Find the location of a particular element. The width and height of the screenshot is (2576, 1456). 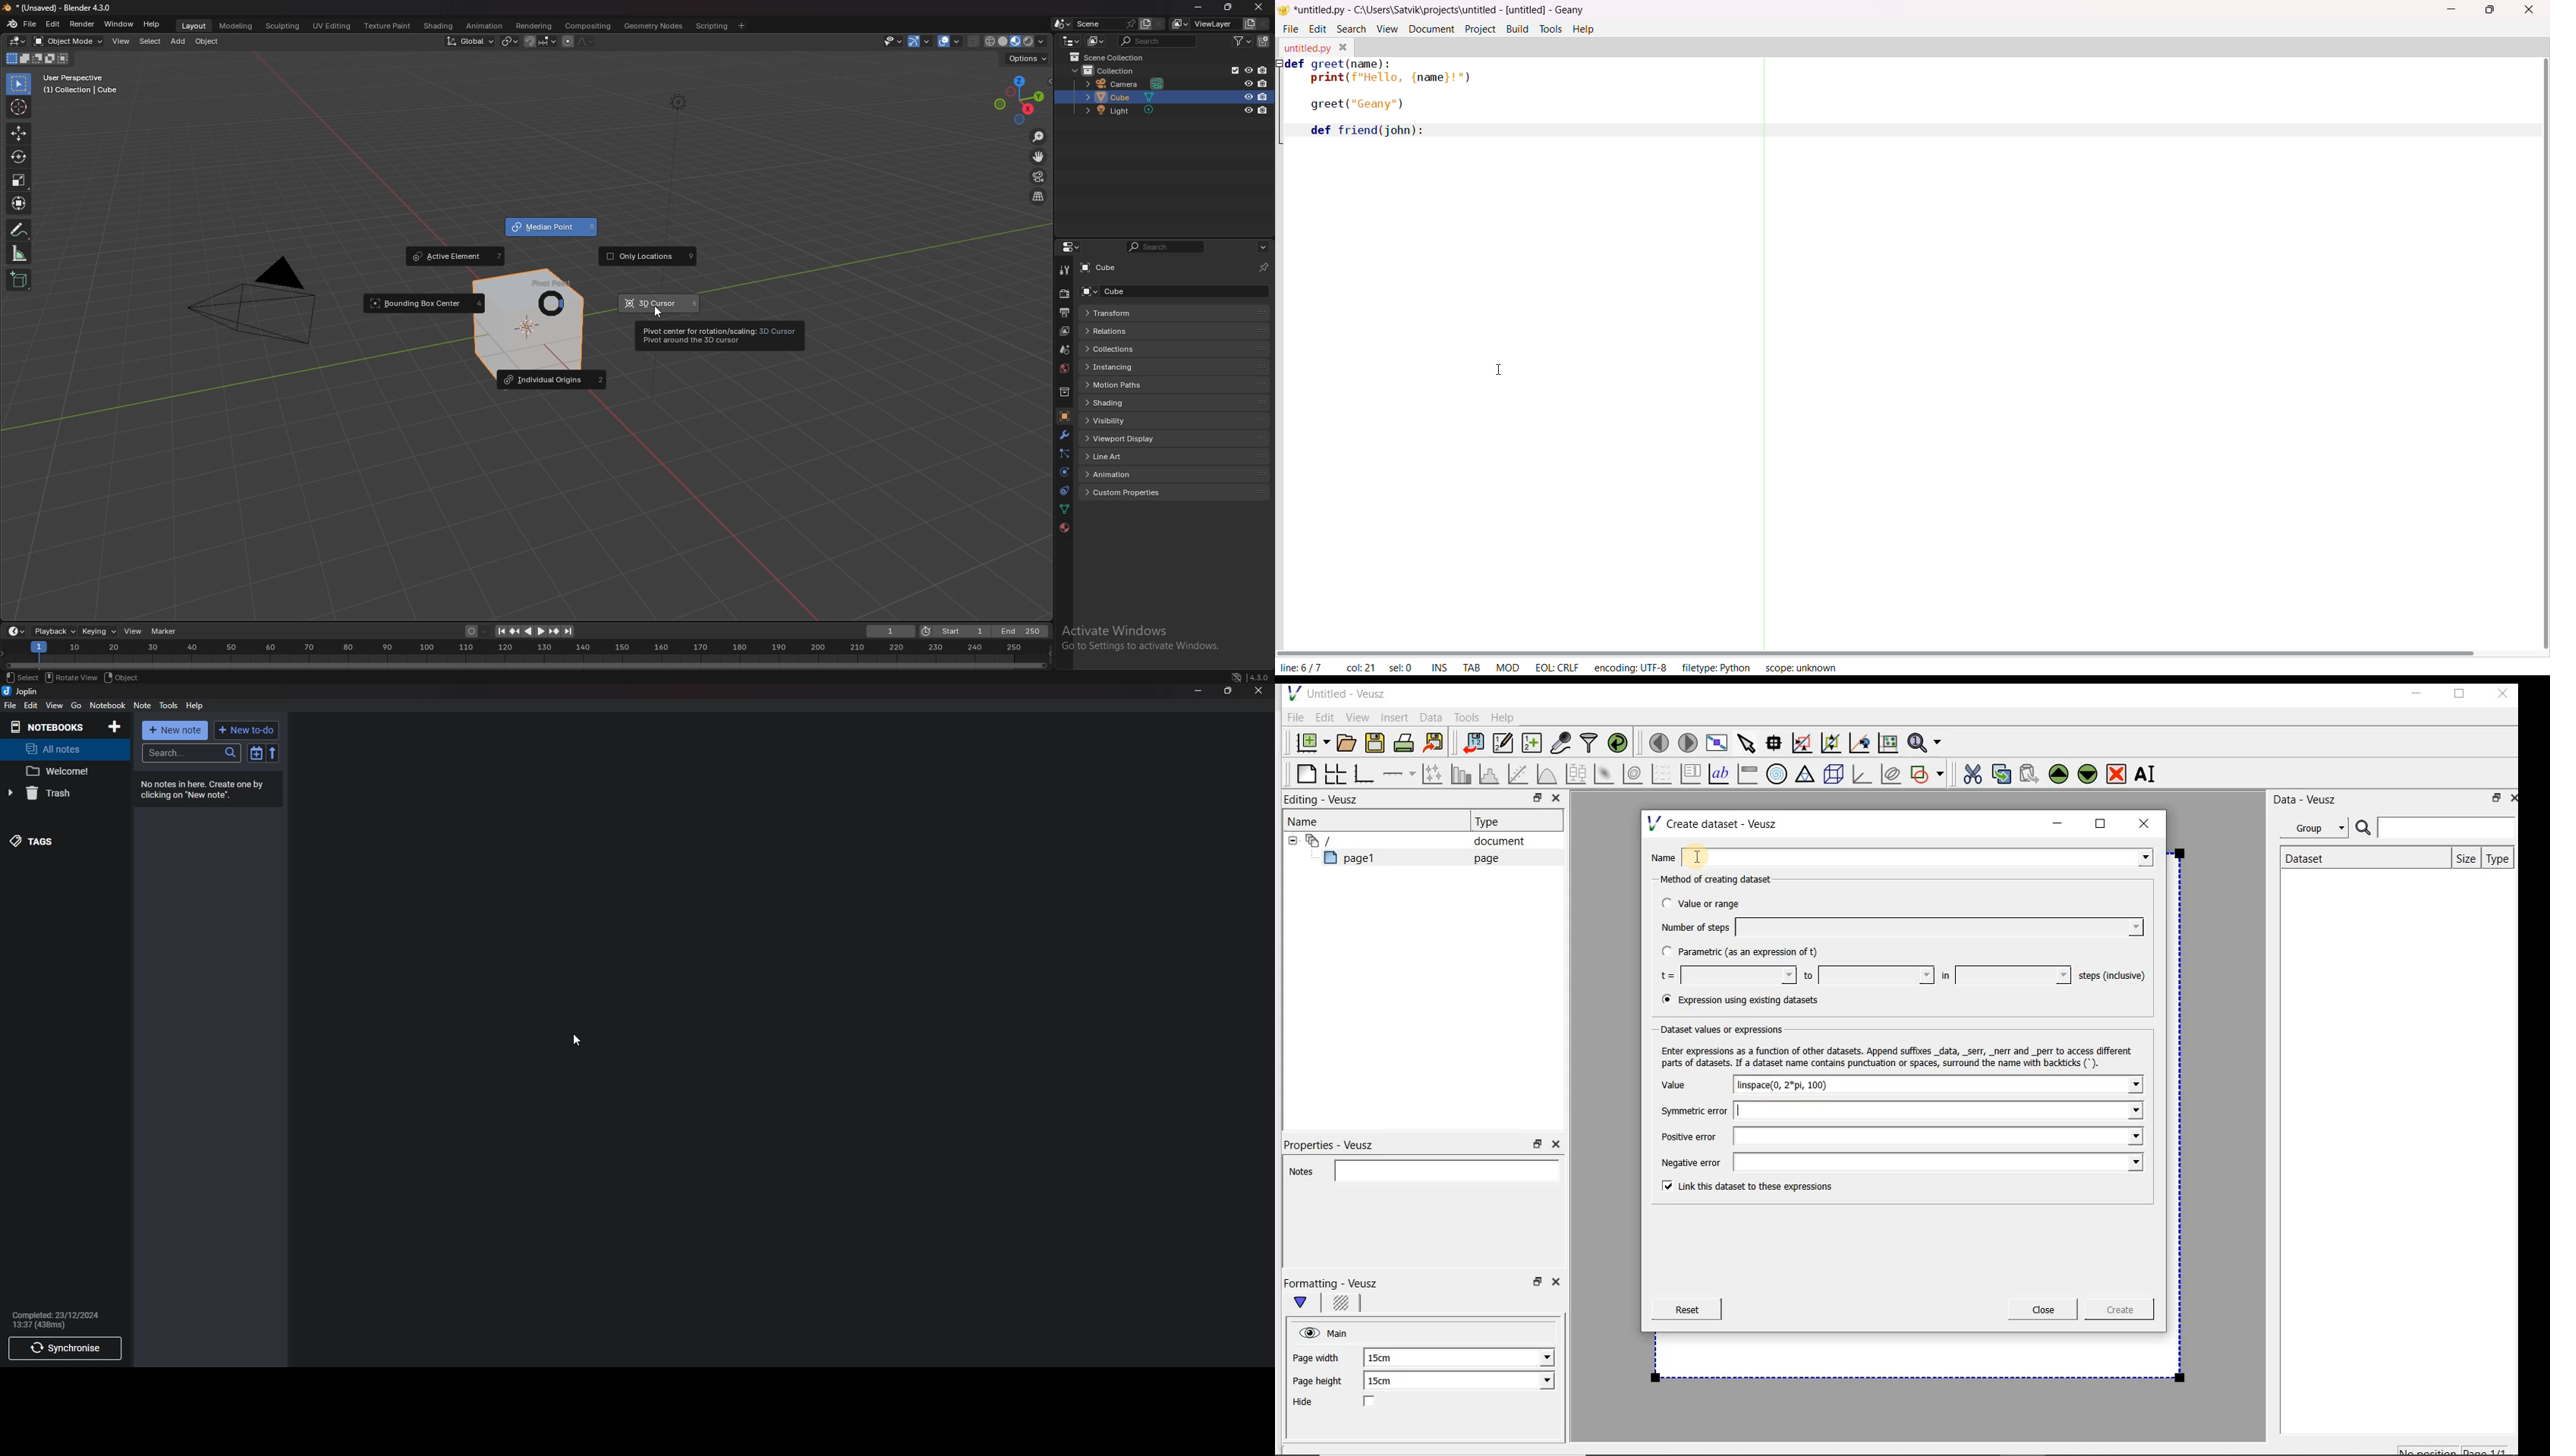

cursor is located at coordinates (18, 107).